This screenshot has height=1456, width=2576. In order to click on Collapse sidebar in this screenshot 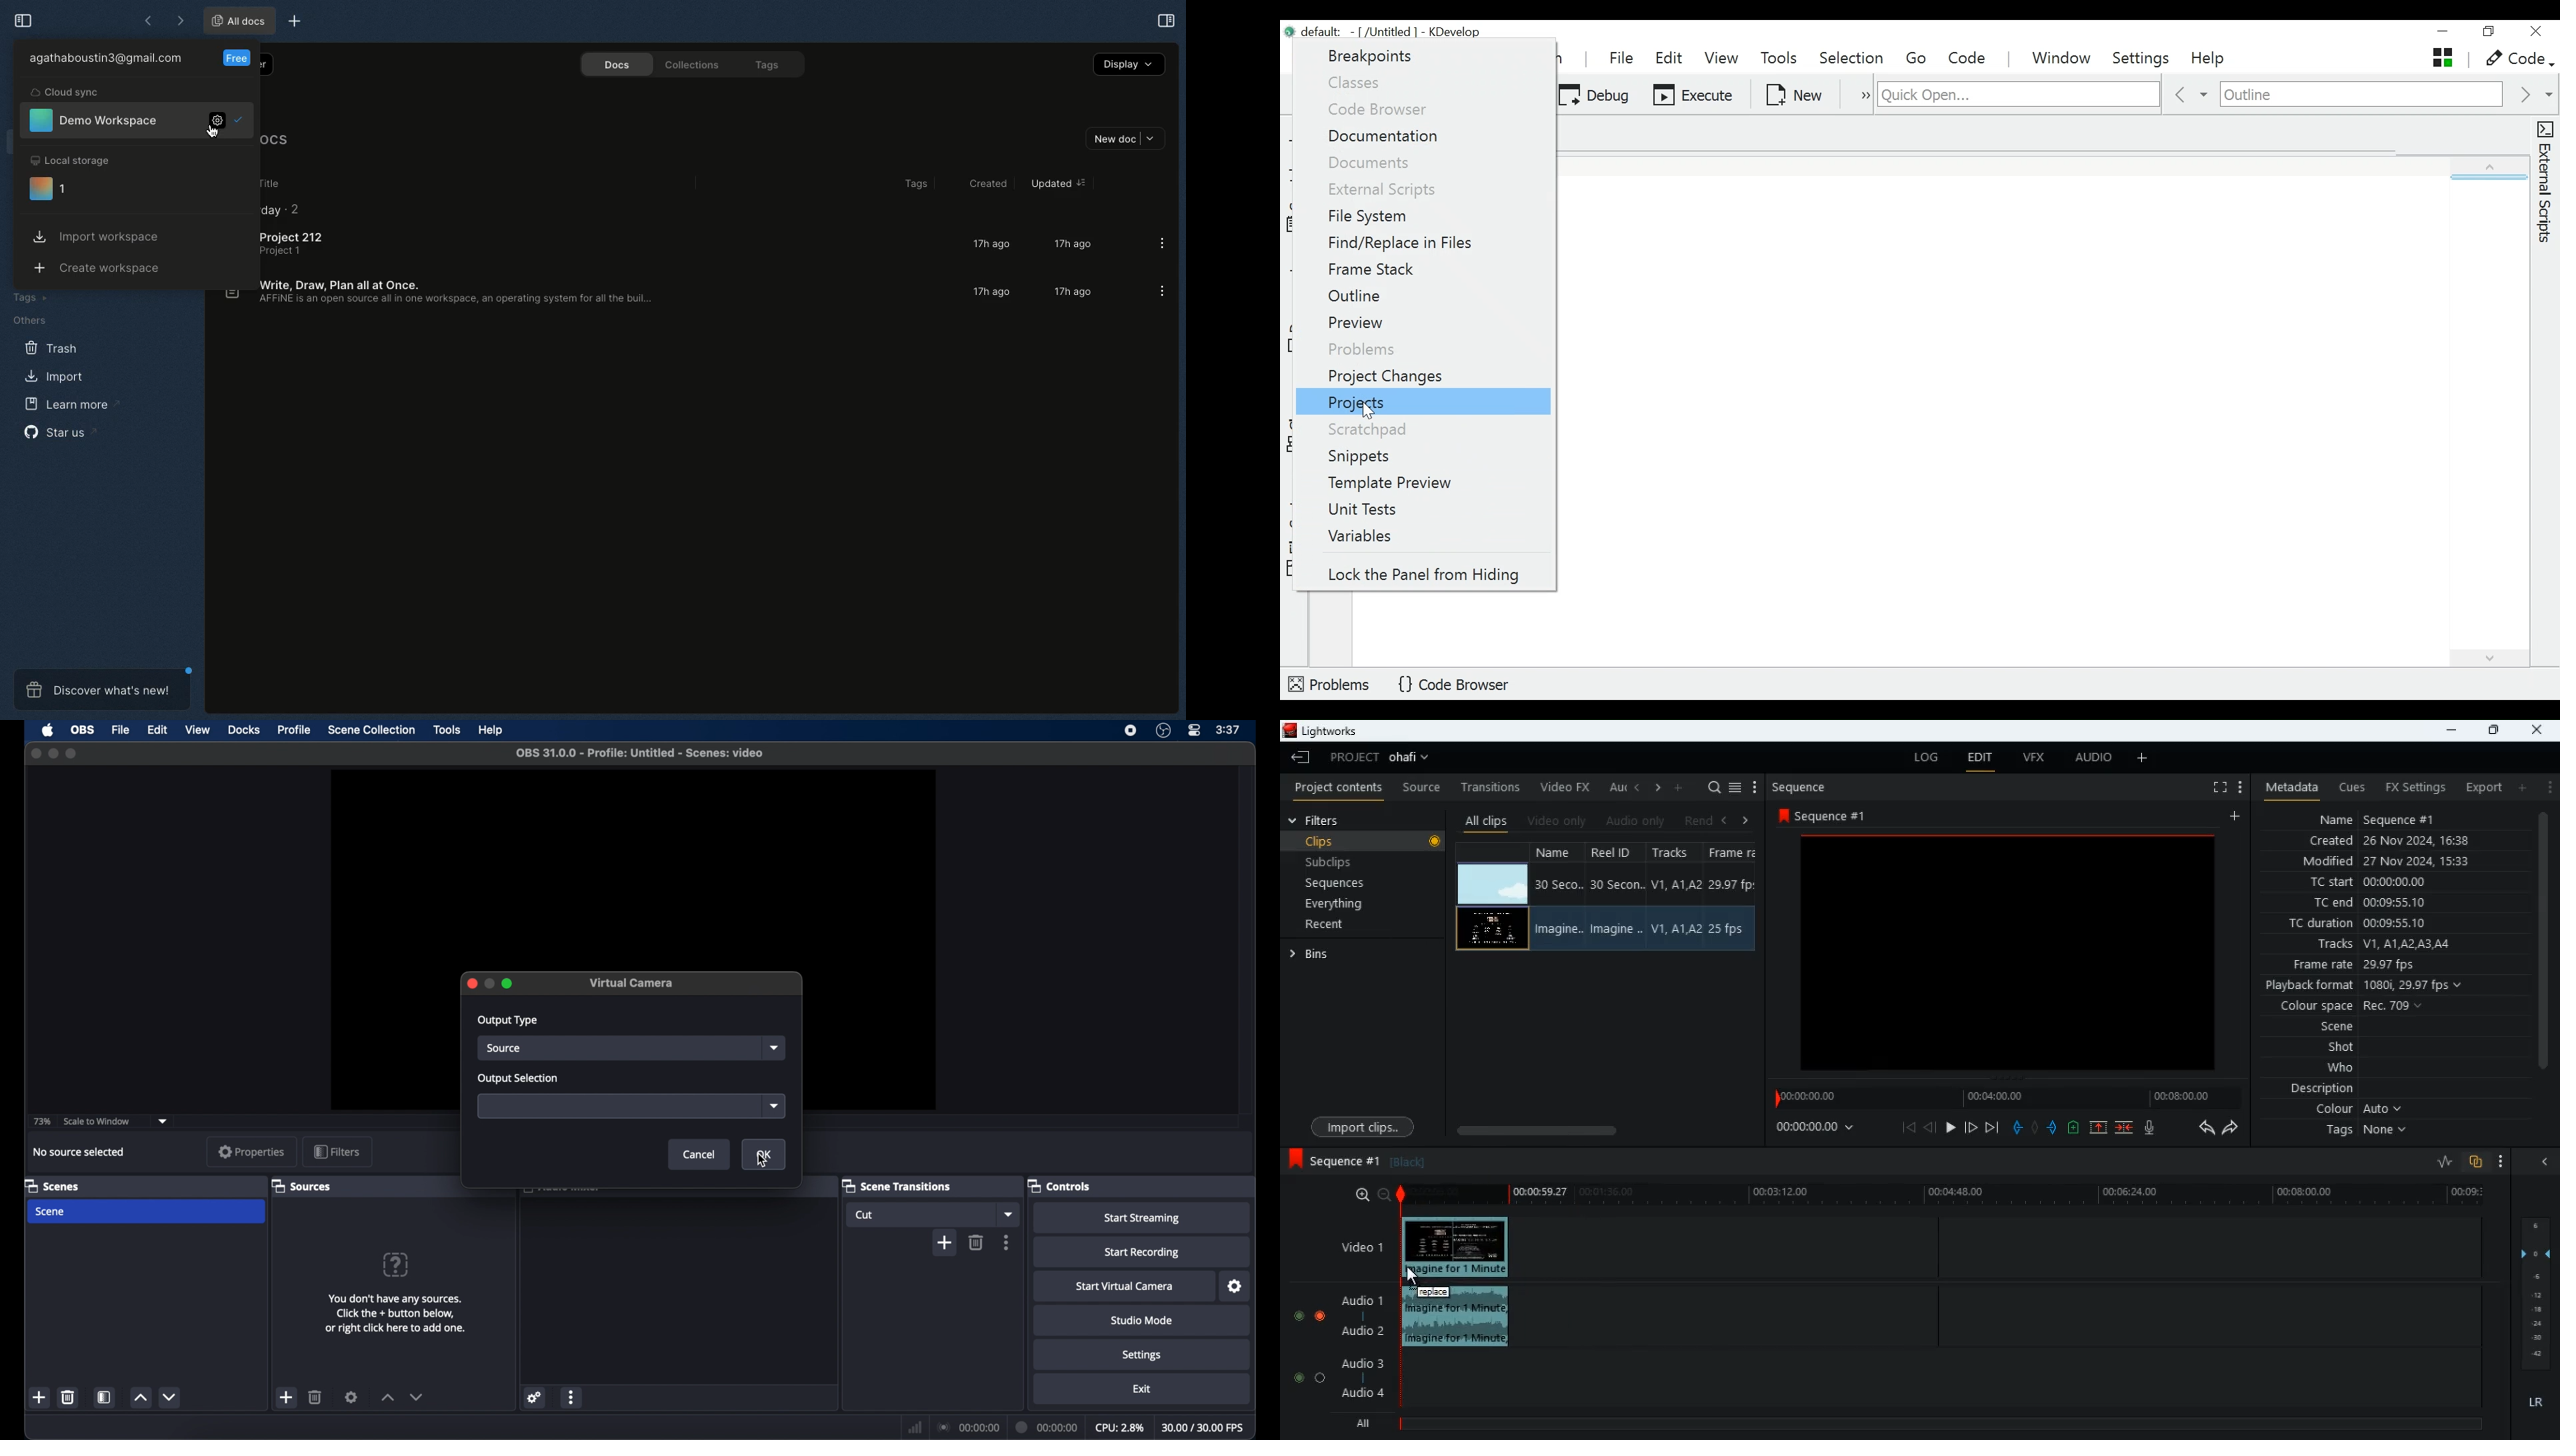, I will do `click(22, 20)`.